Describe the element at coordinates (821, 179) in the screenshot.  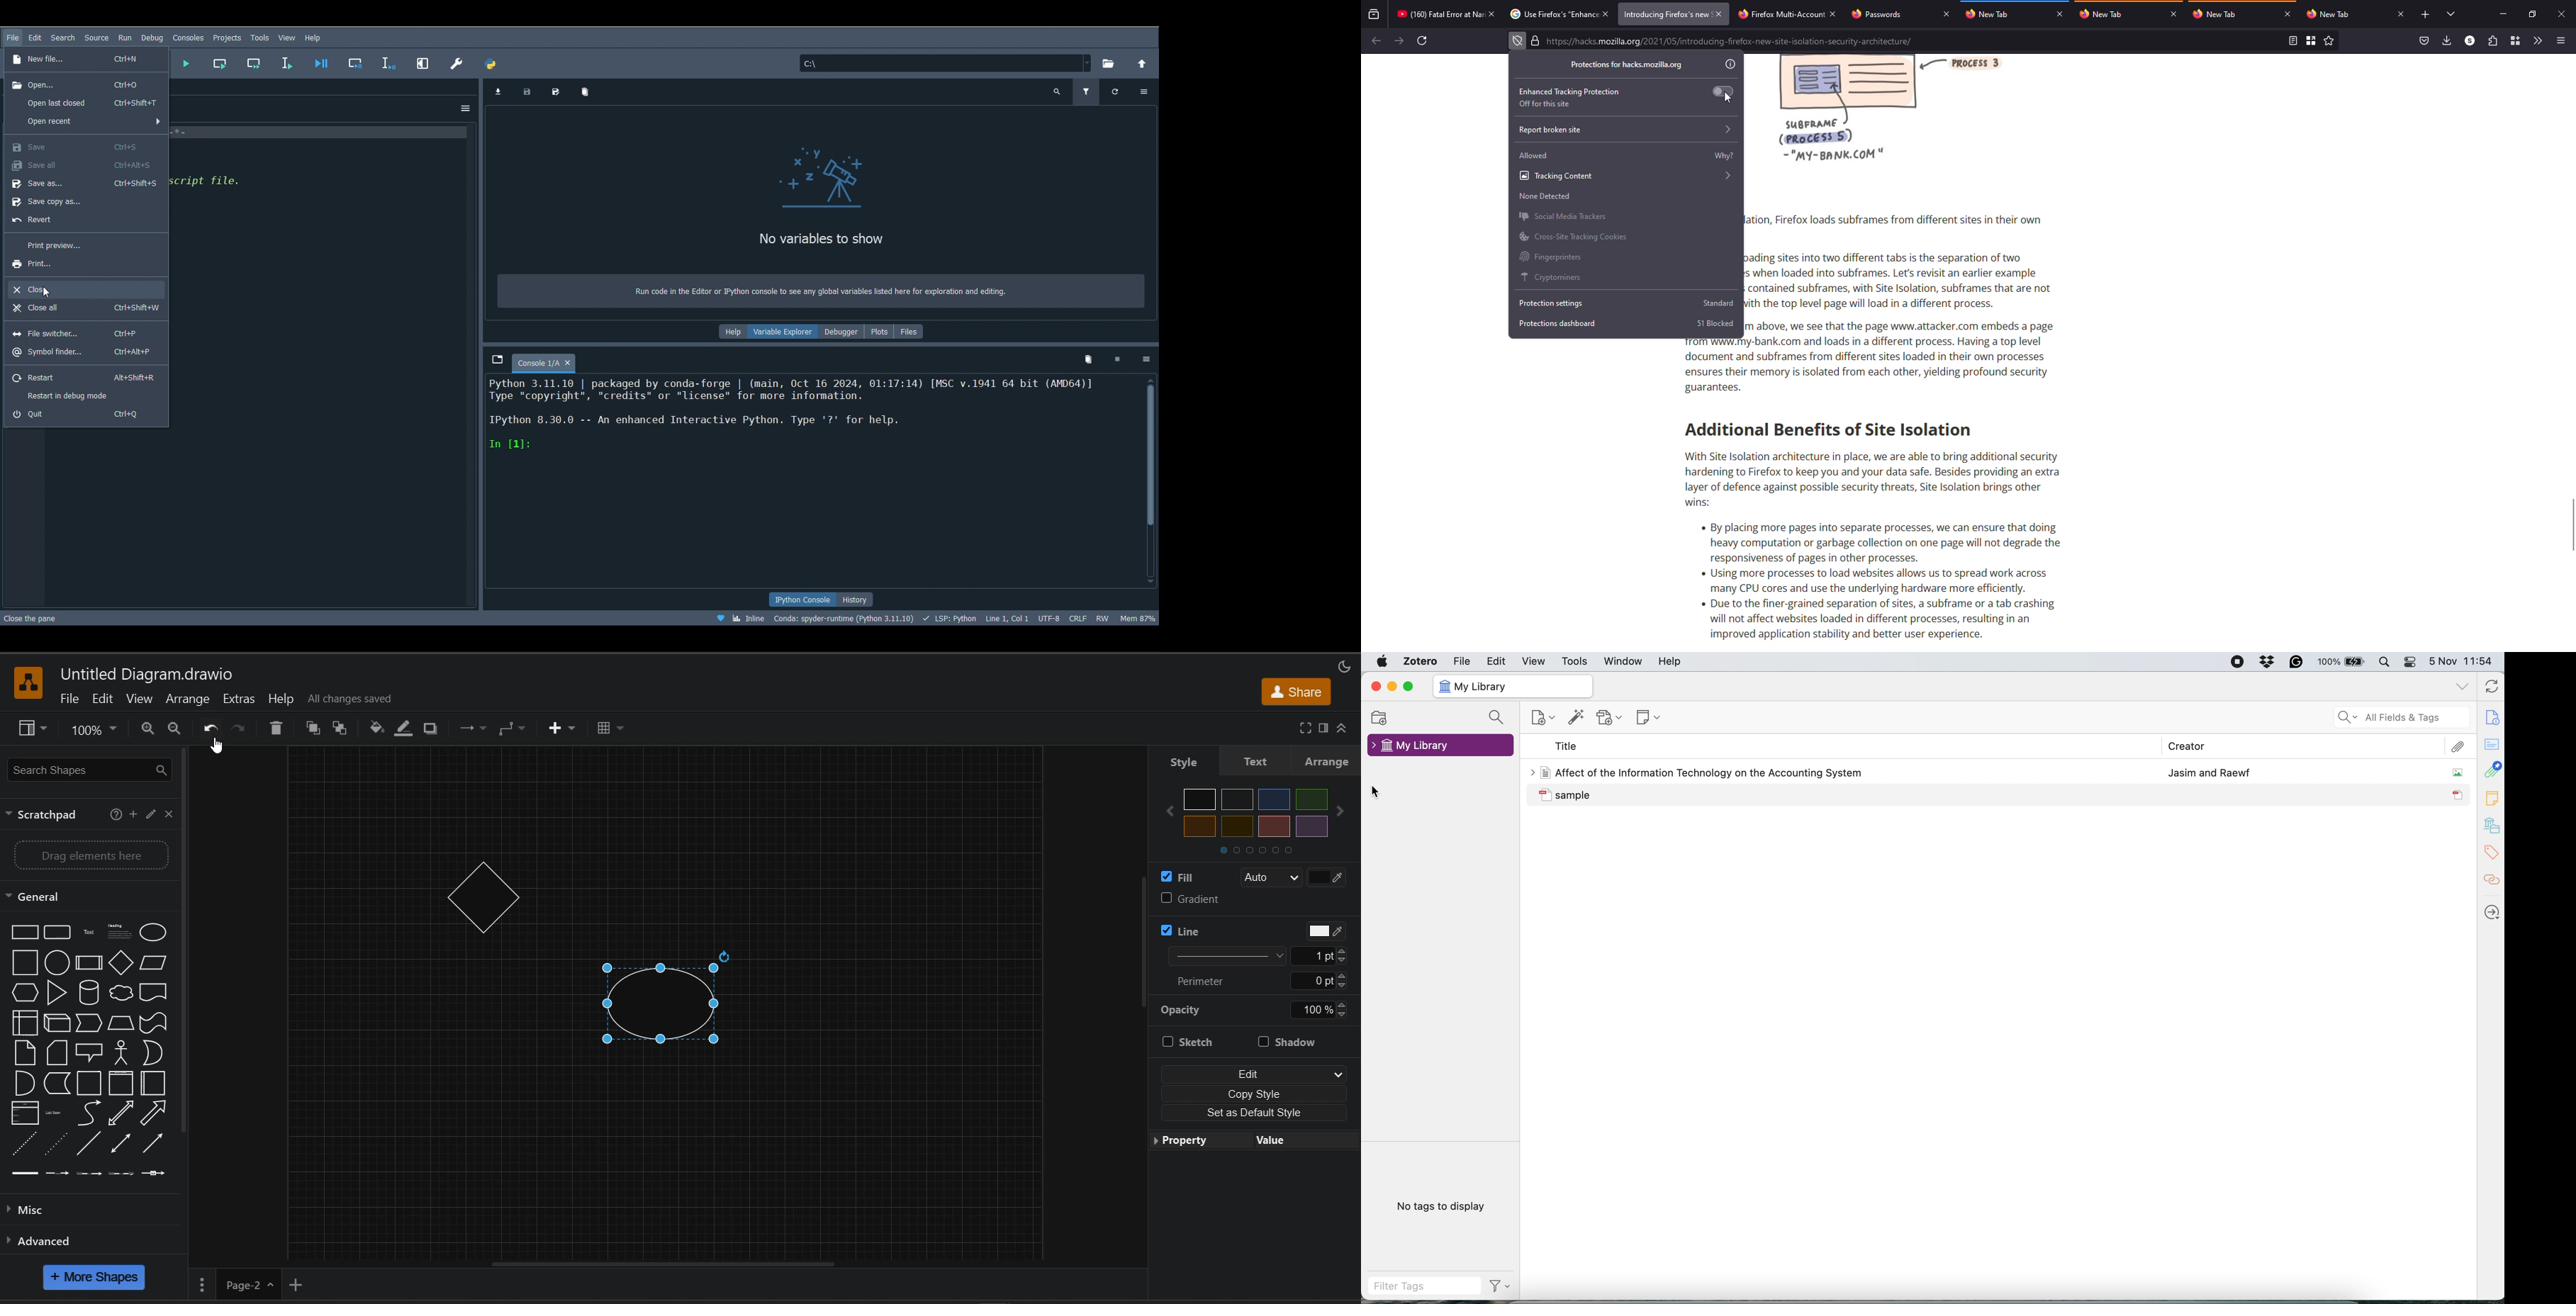
I see `icon` at that location.